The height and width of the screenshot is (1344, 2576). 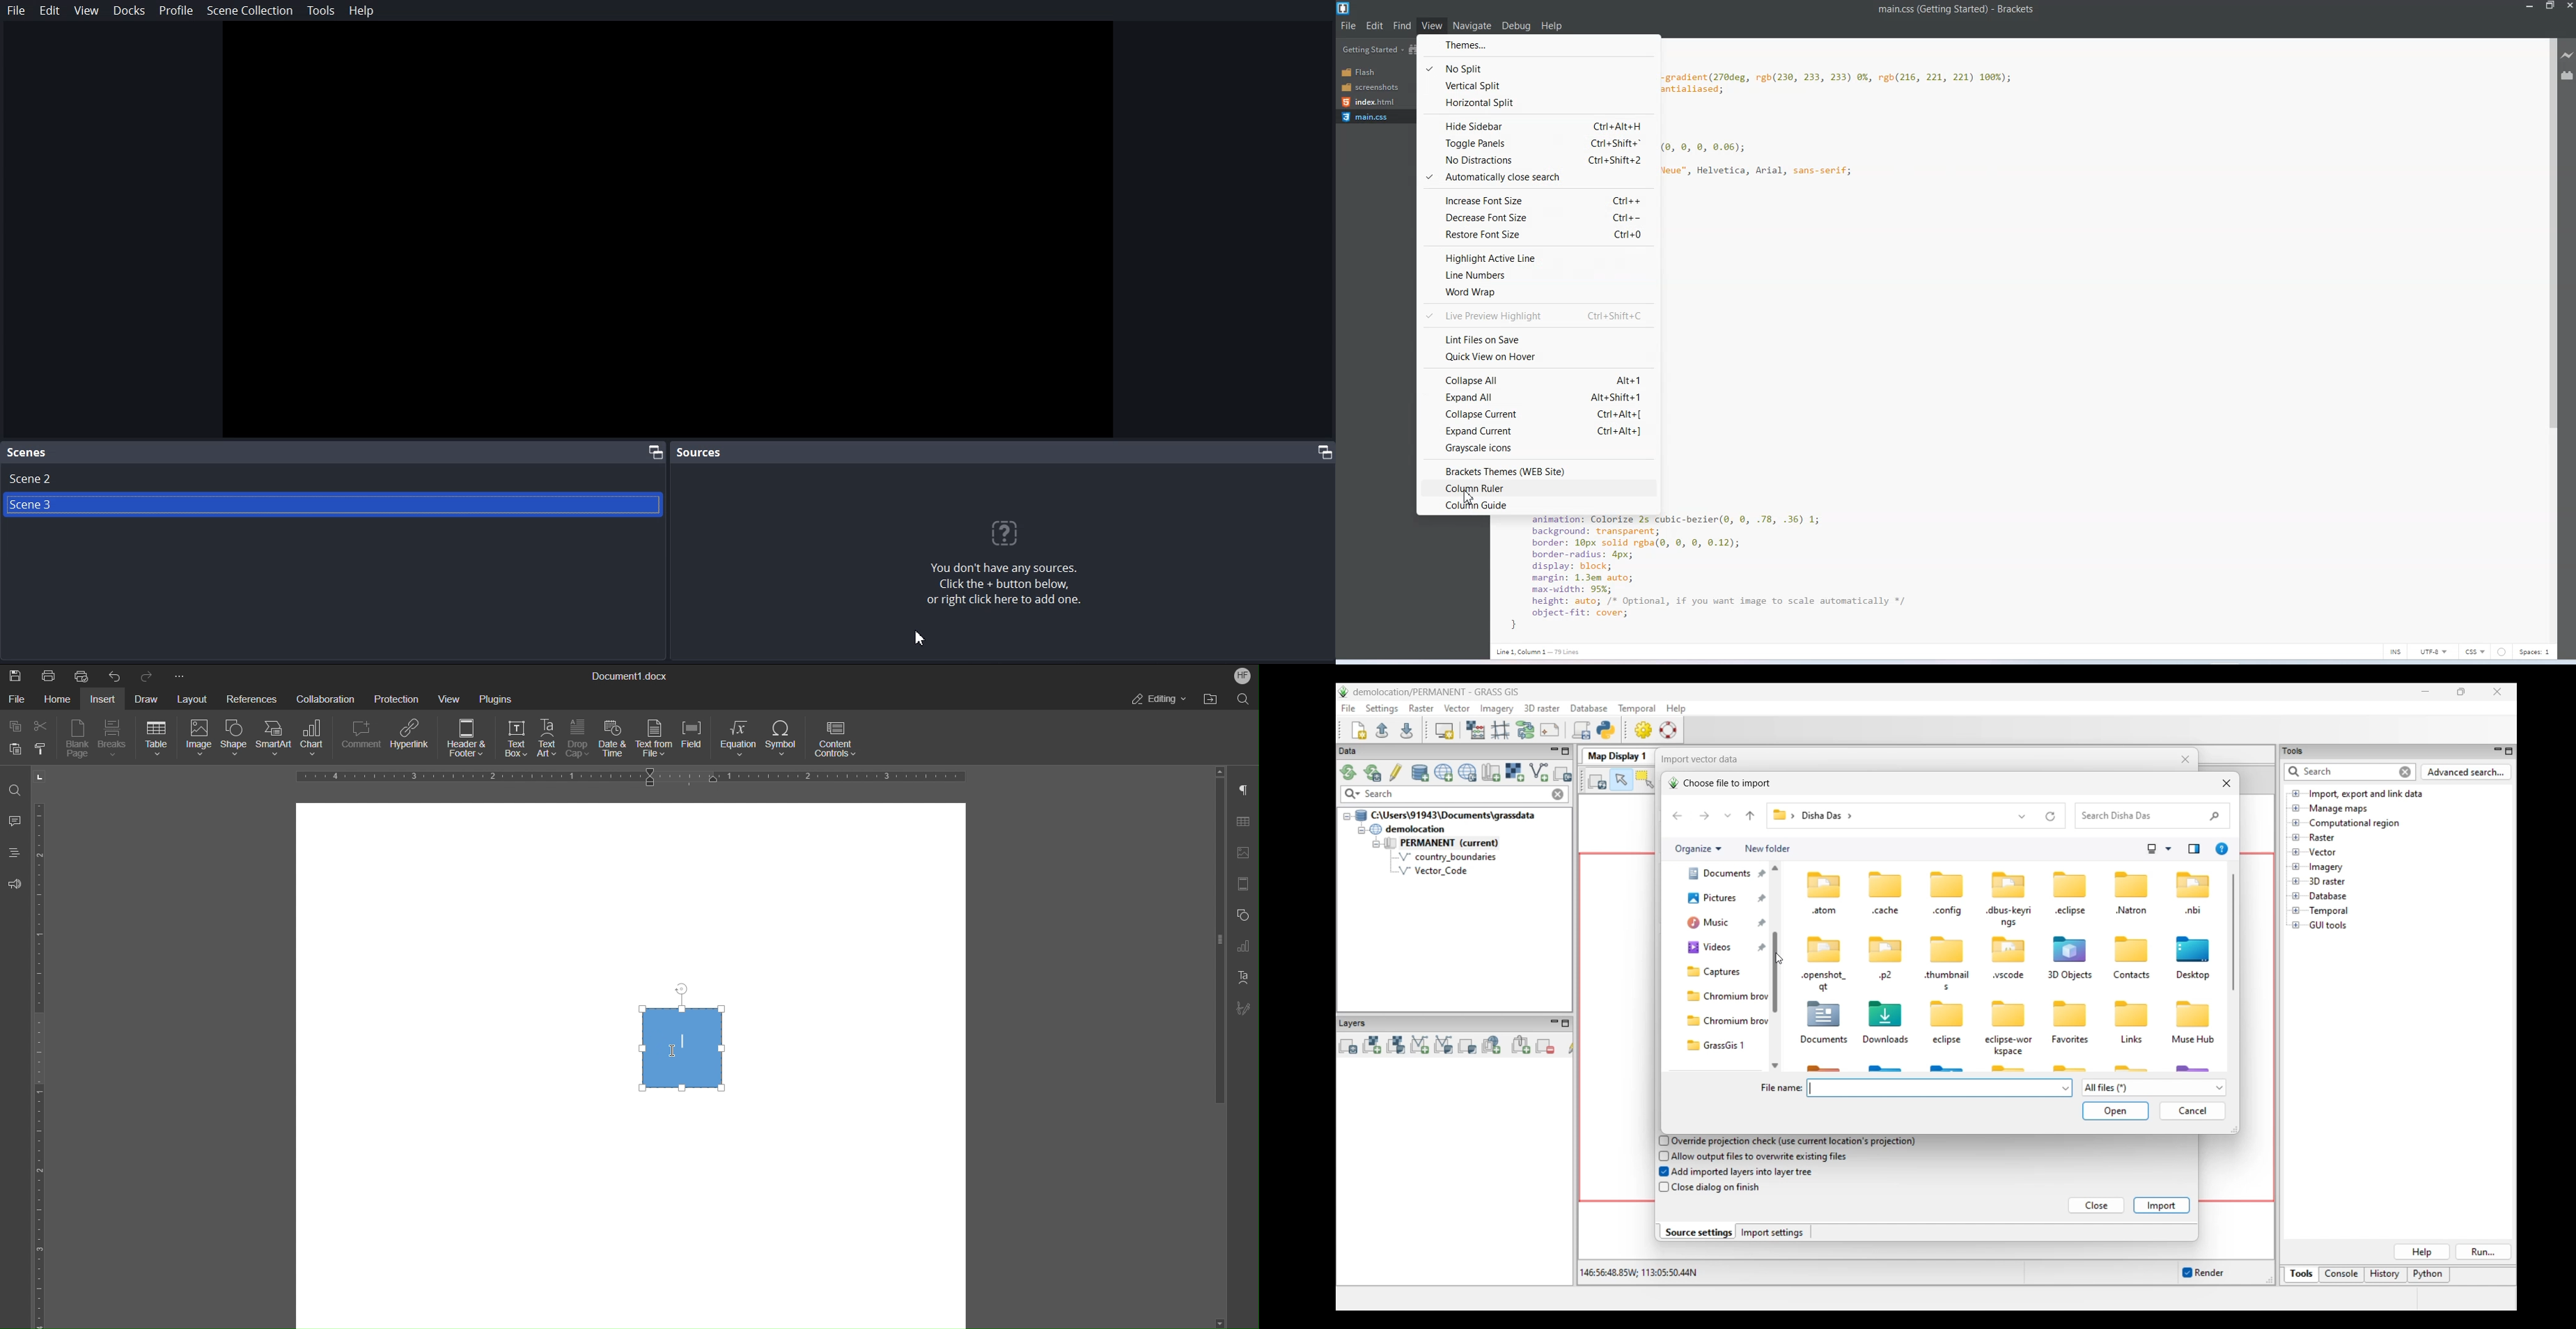 What do you see at coordinates (1537, 177) in the screenshot?
I see `Automatically close search` at bounding box center [1537, 177].